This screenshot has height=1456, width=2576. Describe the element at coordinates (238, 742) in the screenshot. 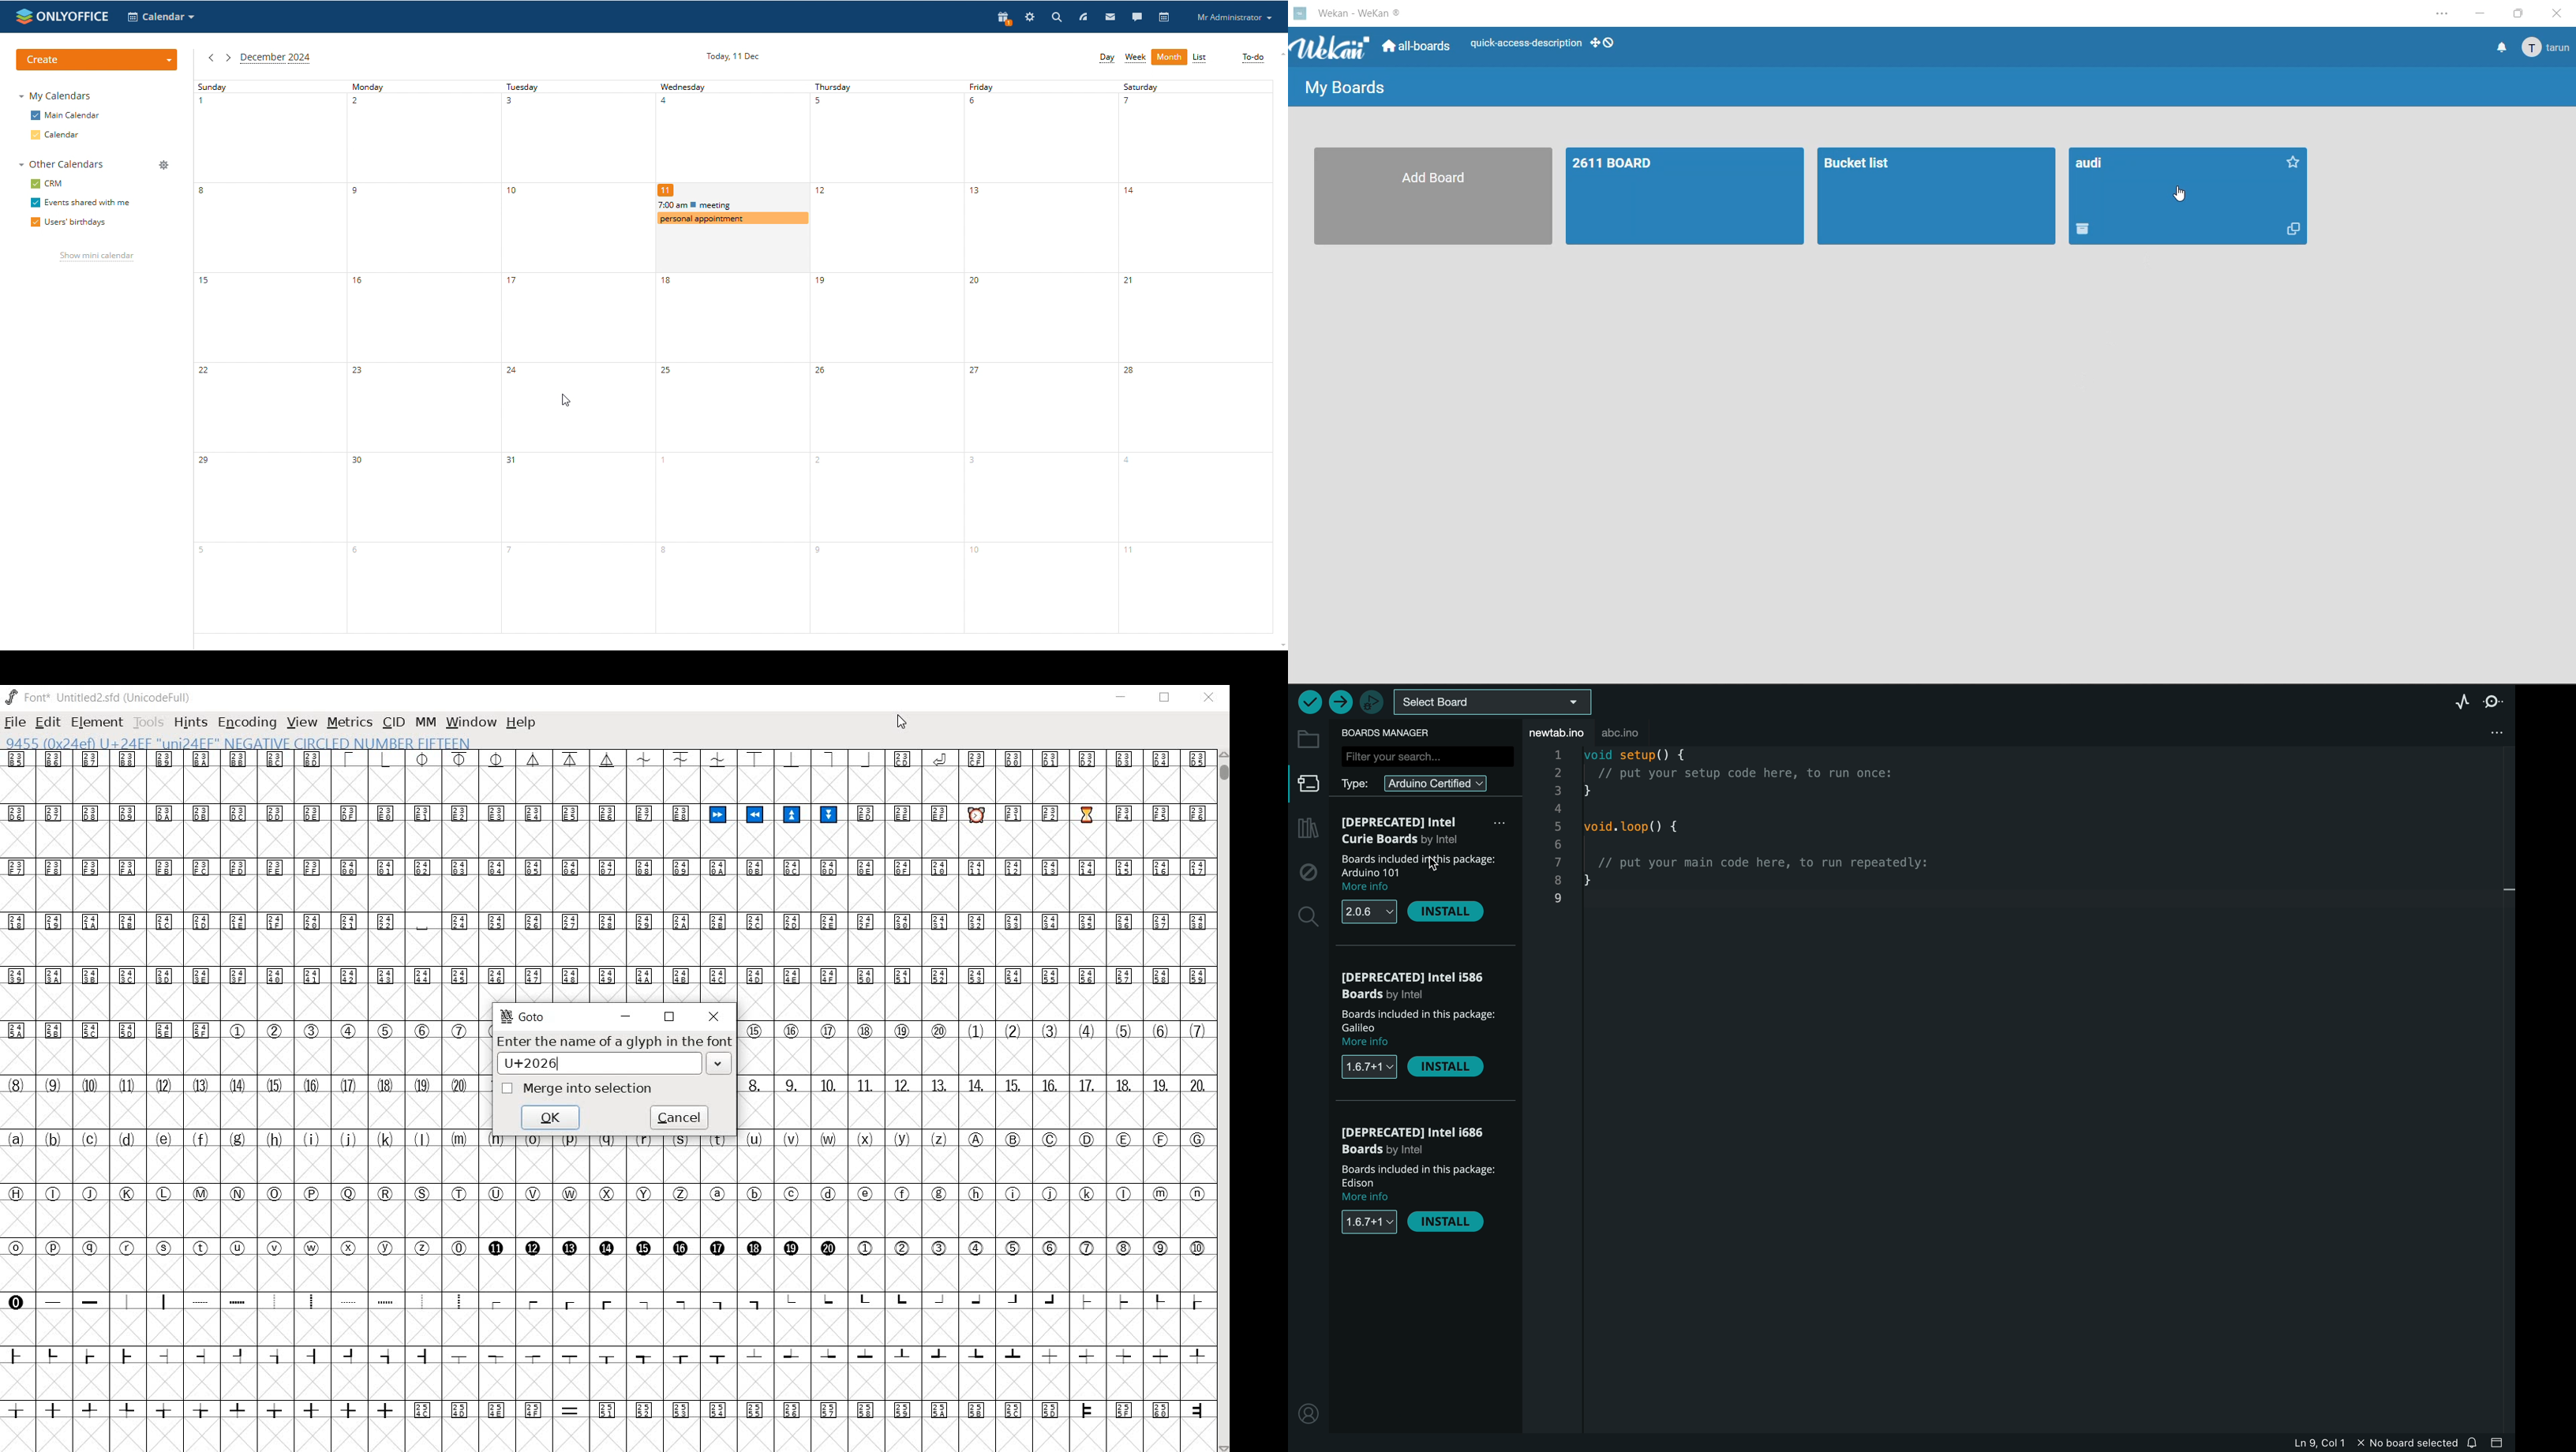

I see `9455 (0x24ef) U+24EF "uni24EF" NEGATIVE CIRCLED NUMBER FIFTEEN` at that location.